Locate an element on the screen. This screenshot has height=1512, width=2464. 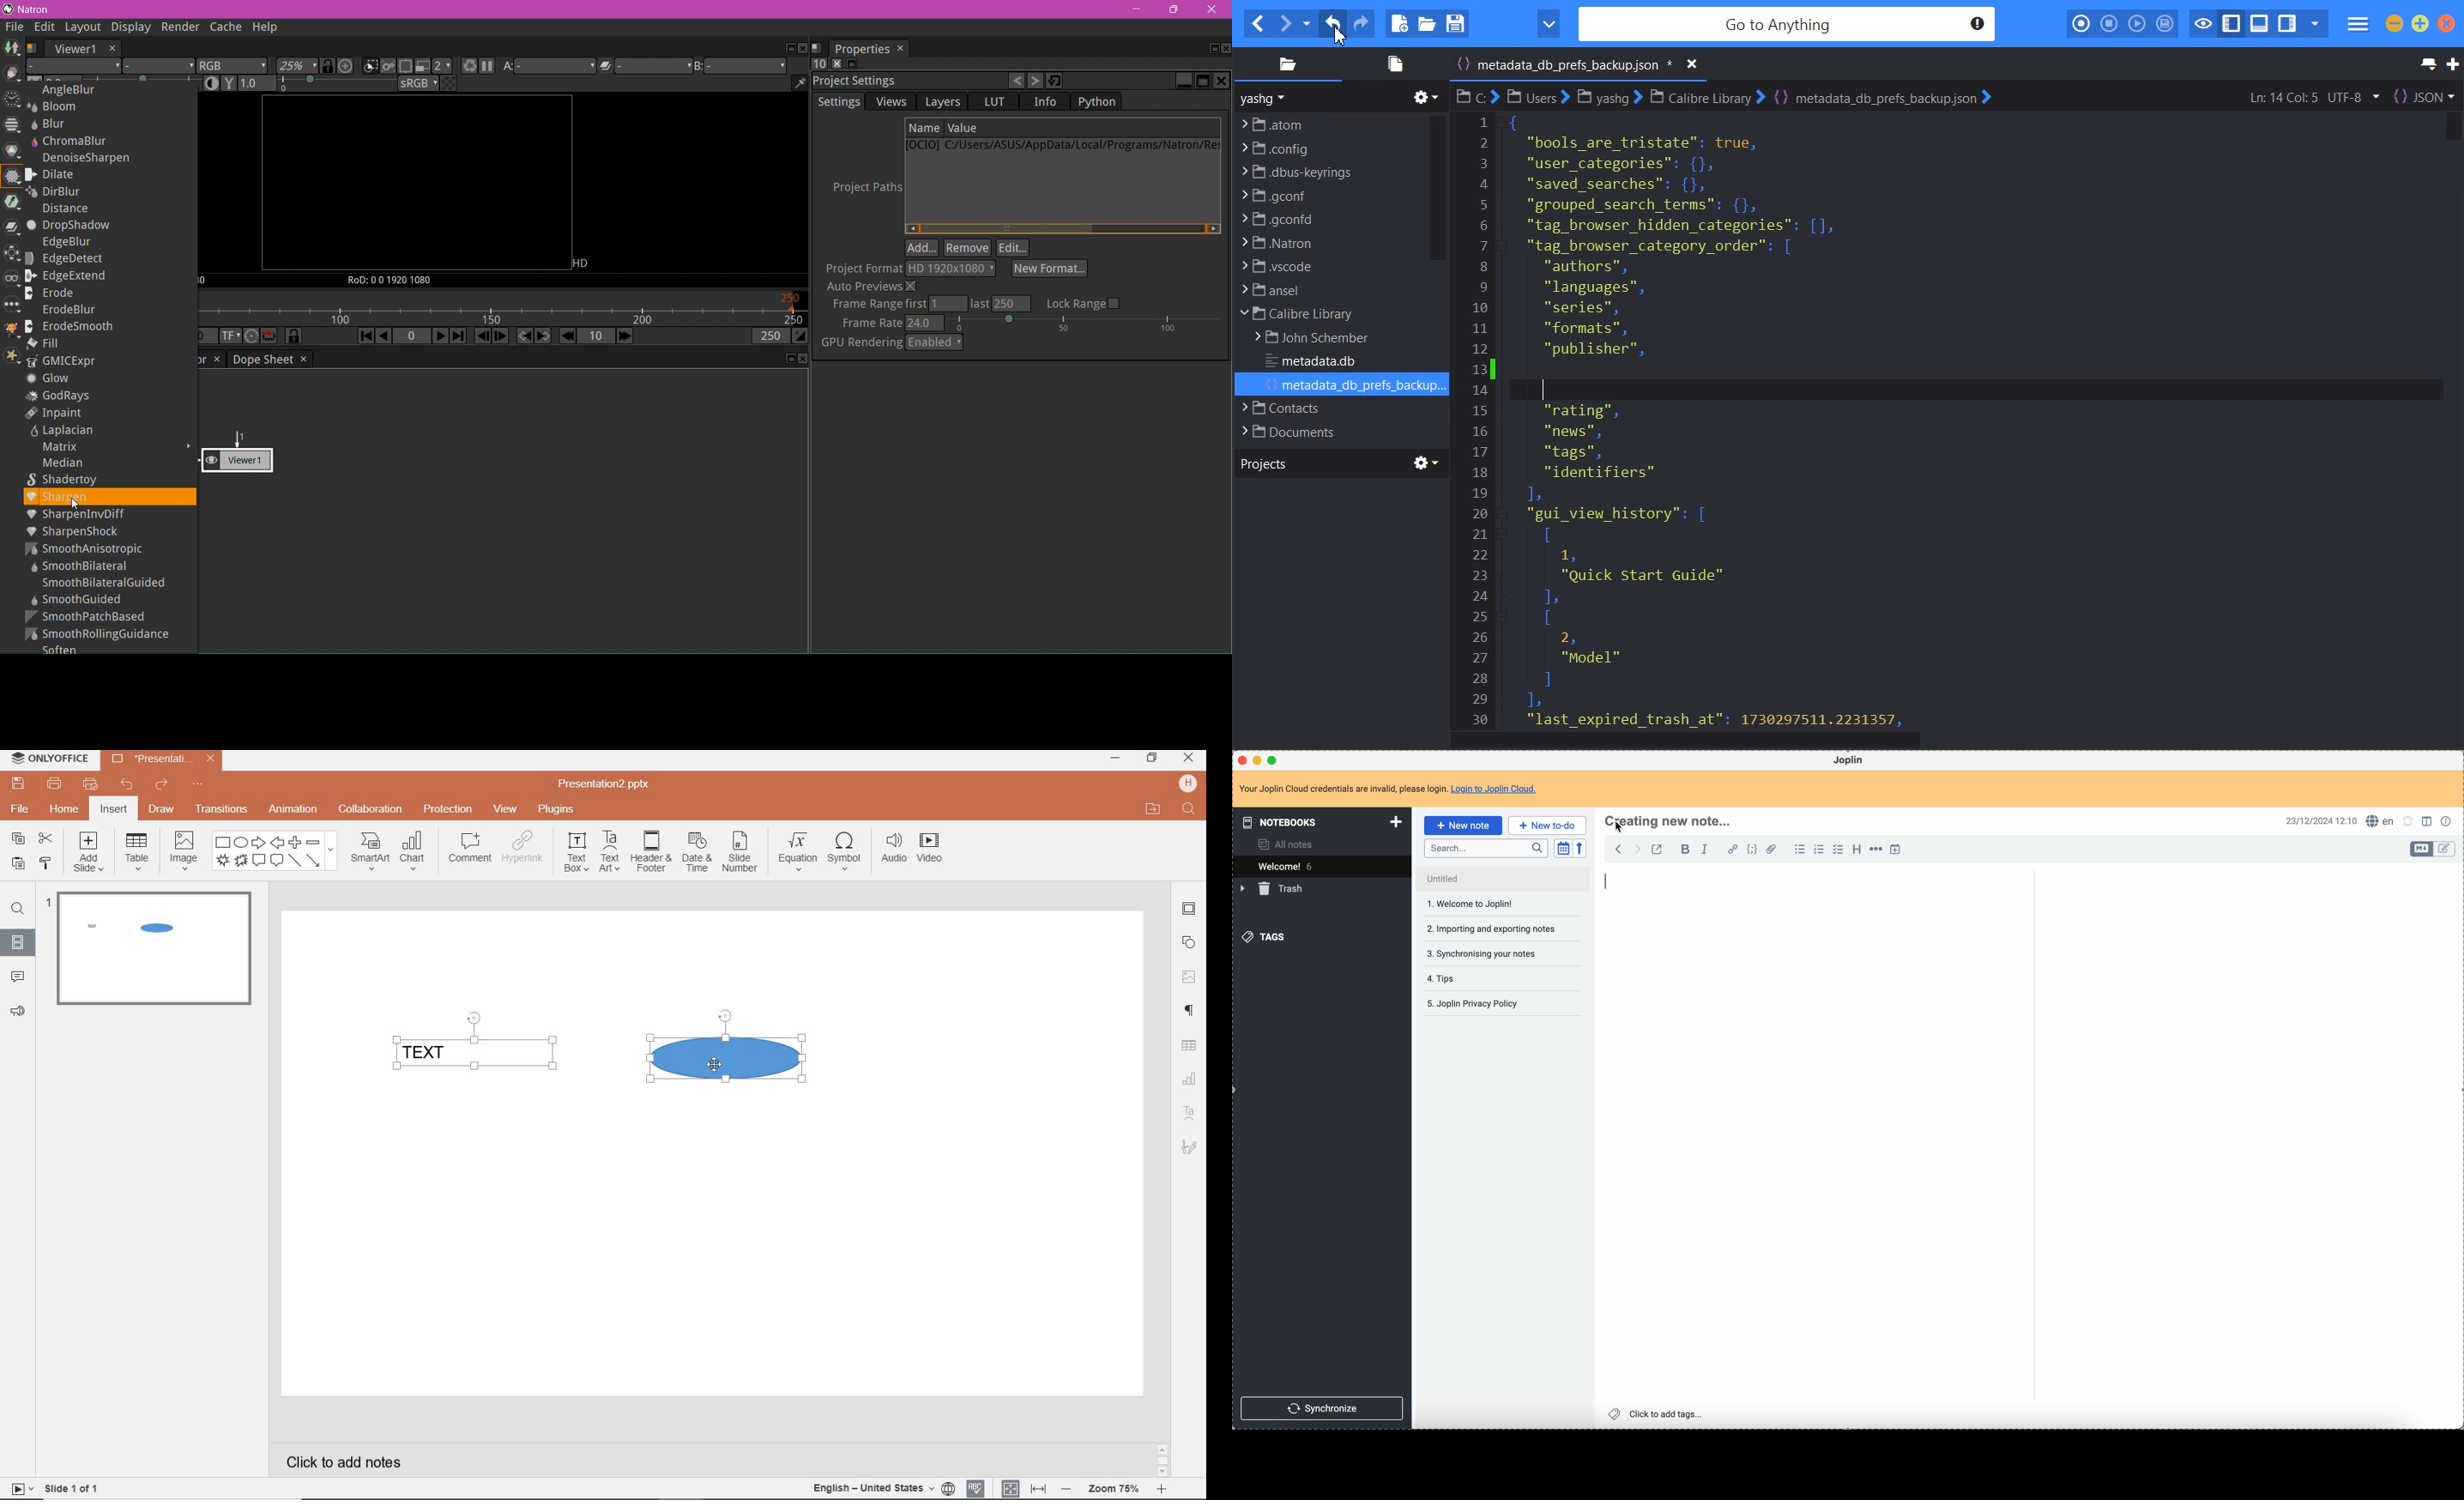
TEXT ART is located at coordinates (1187, 1149).